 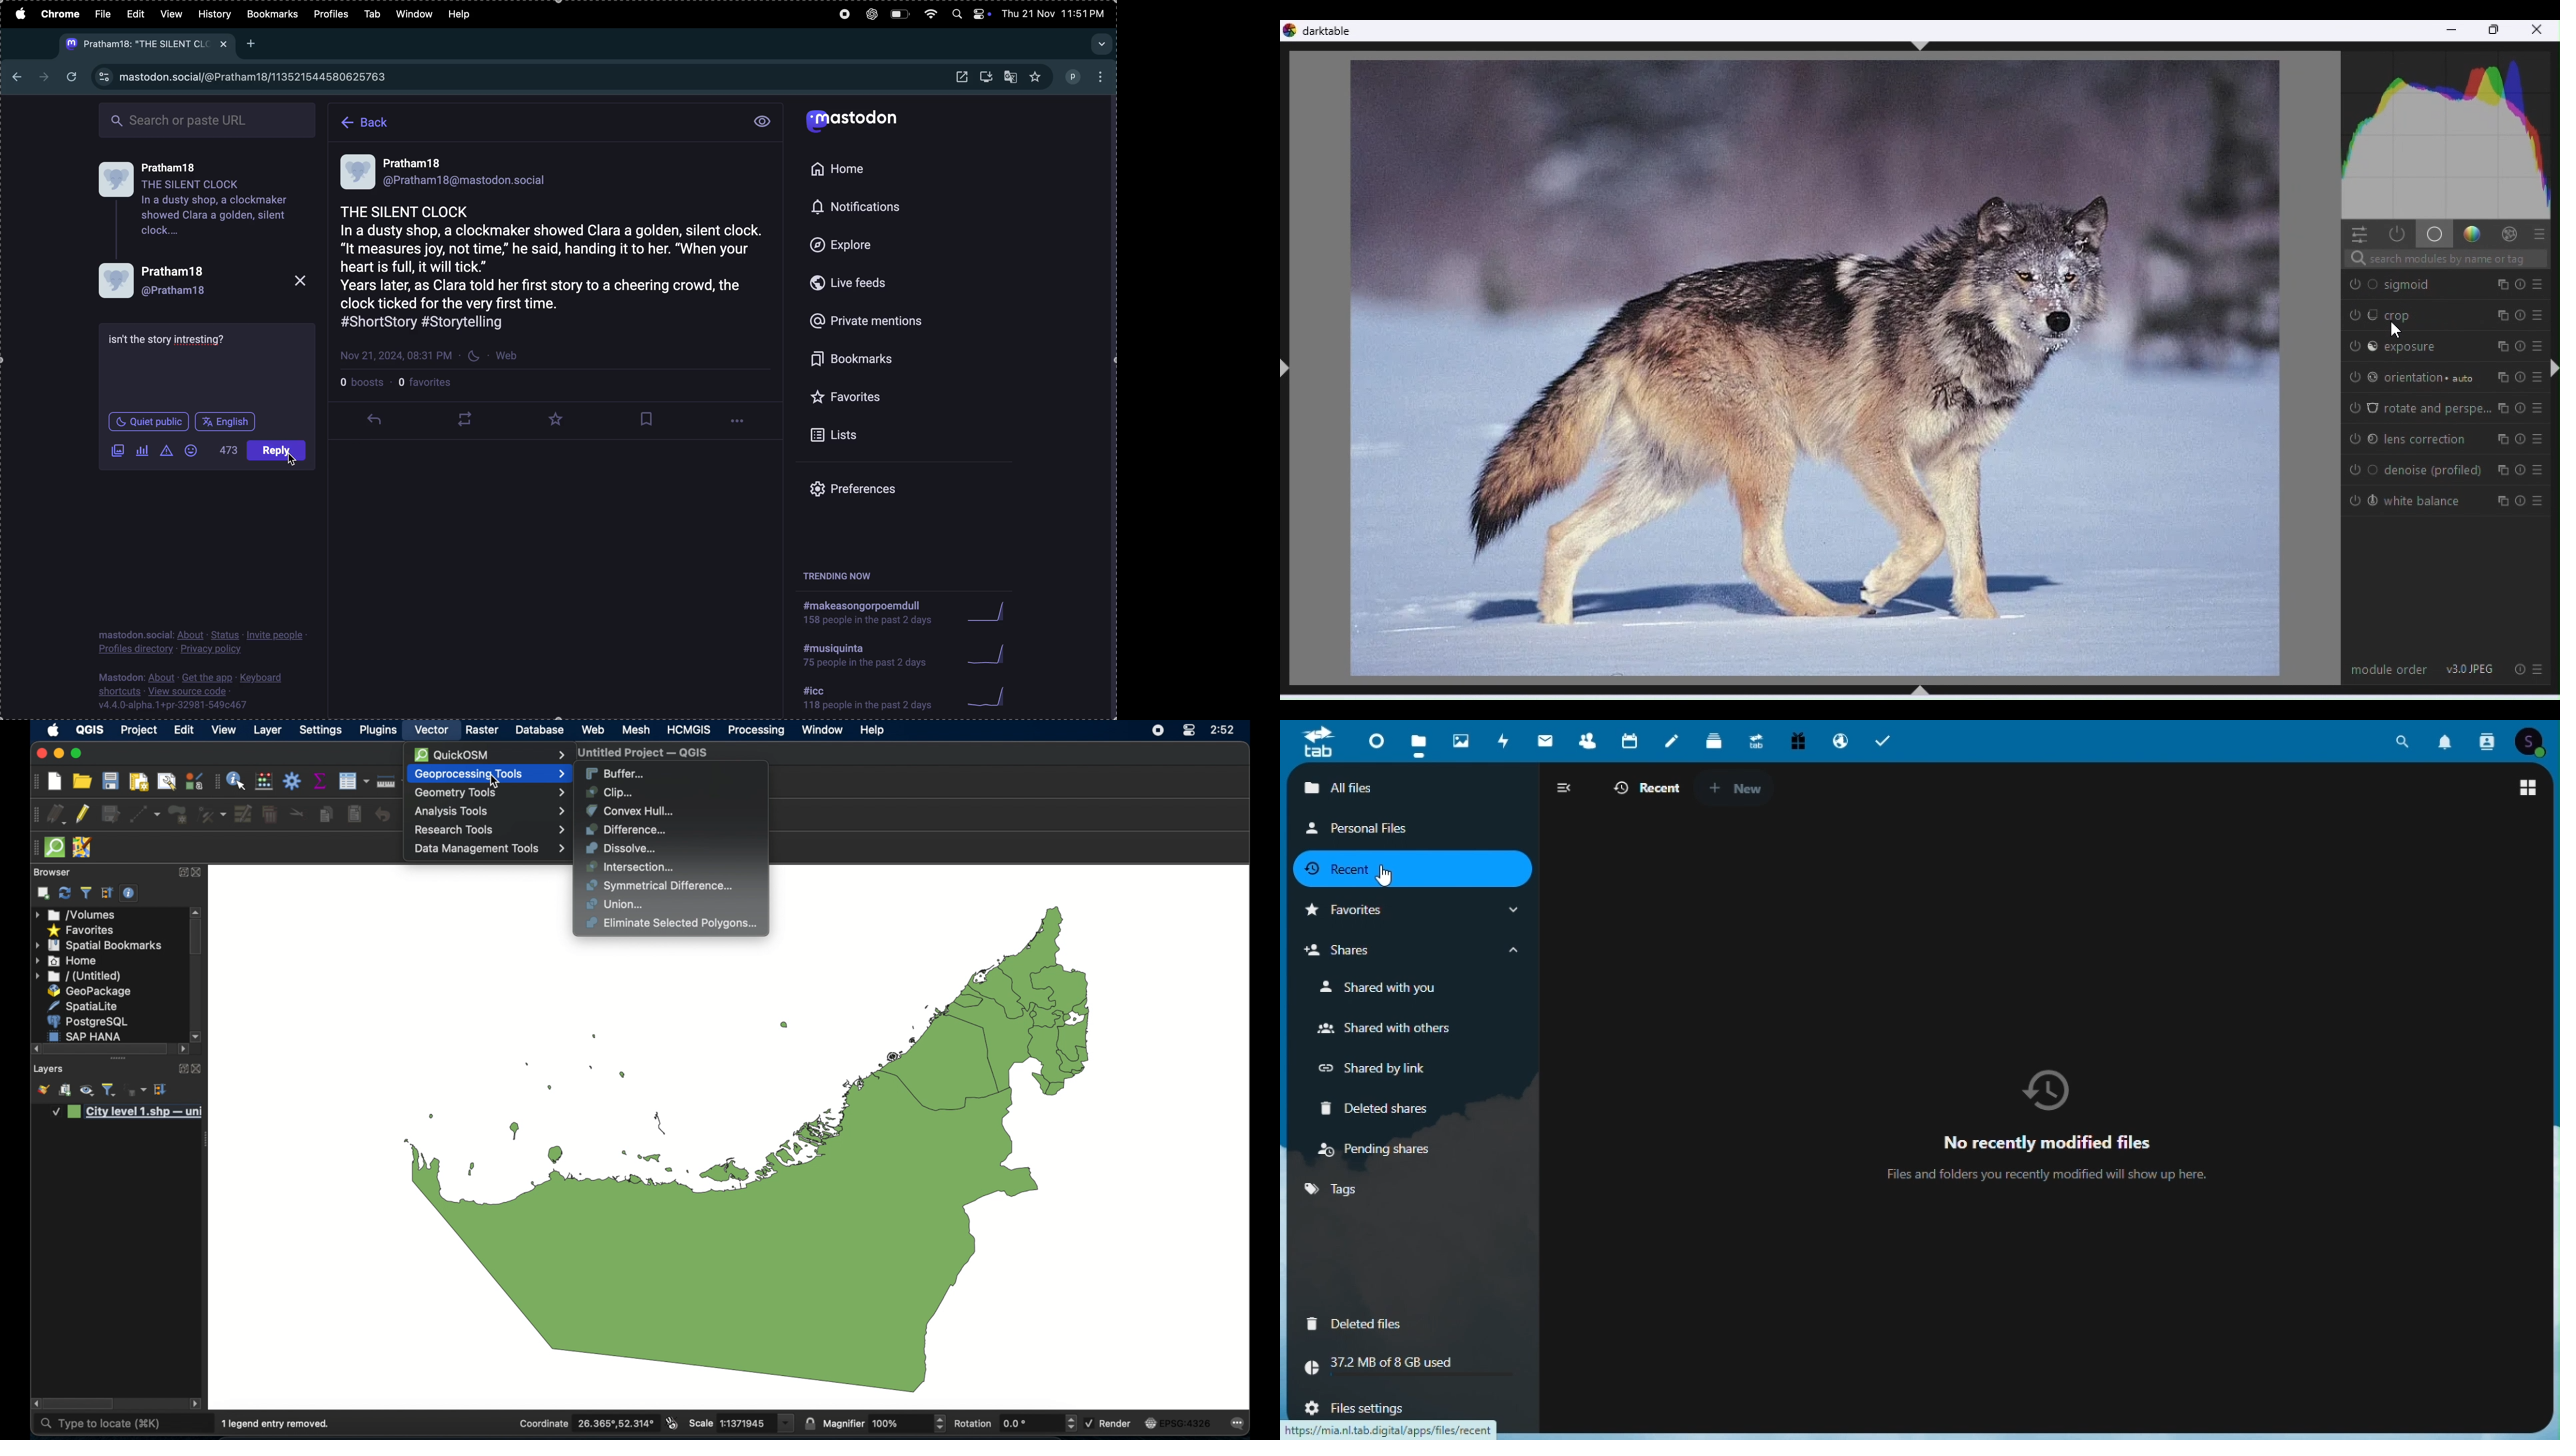 What do you see at coordinates (2395, 234) in the screenshot?
I see `Show active modules only` at bounding box center [2395, 234].